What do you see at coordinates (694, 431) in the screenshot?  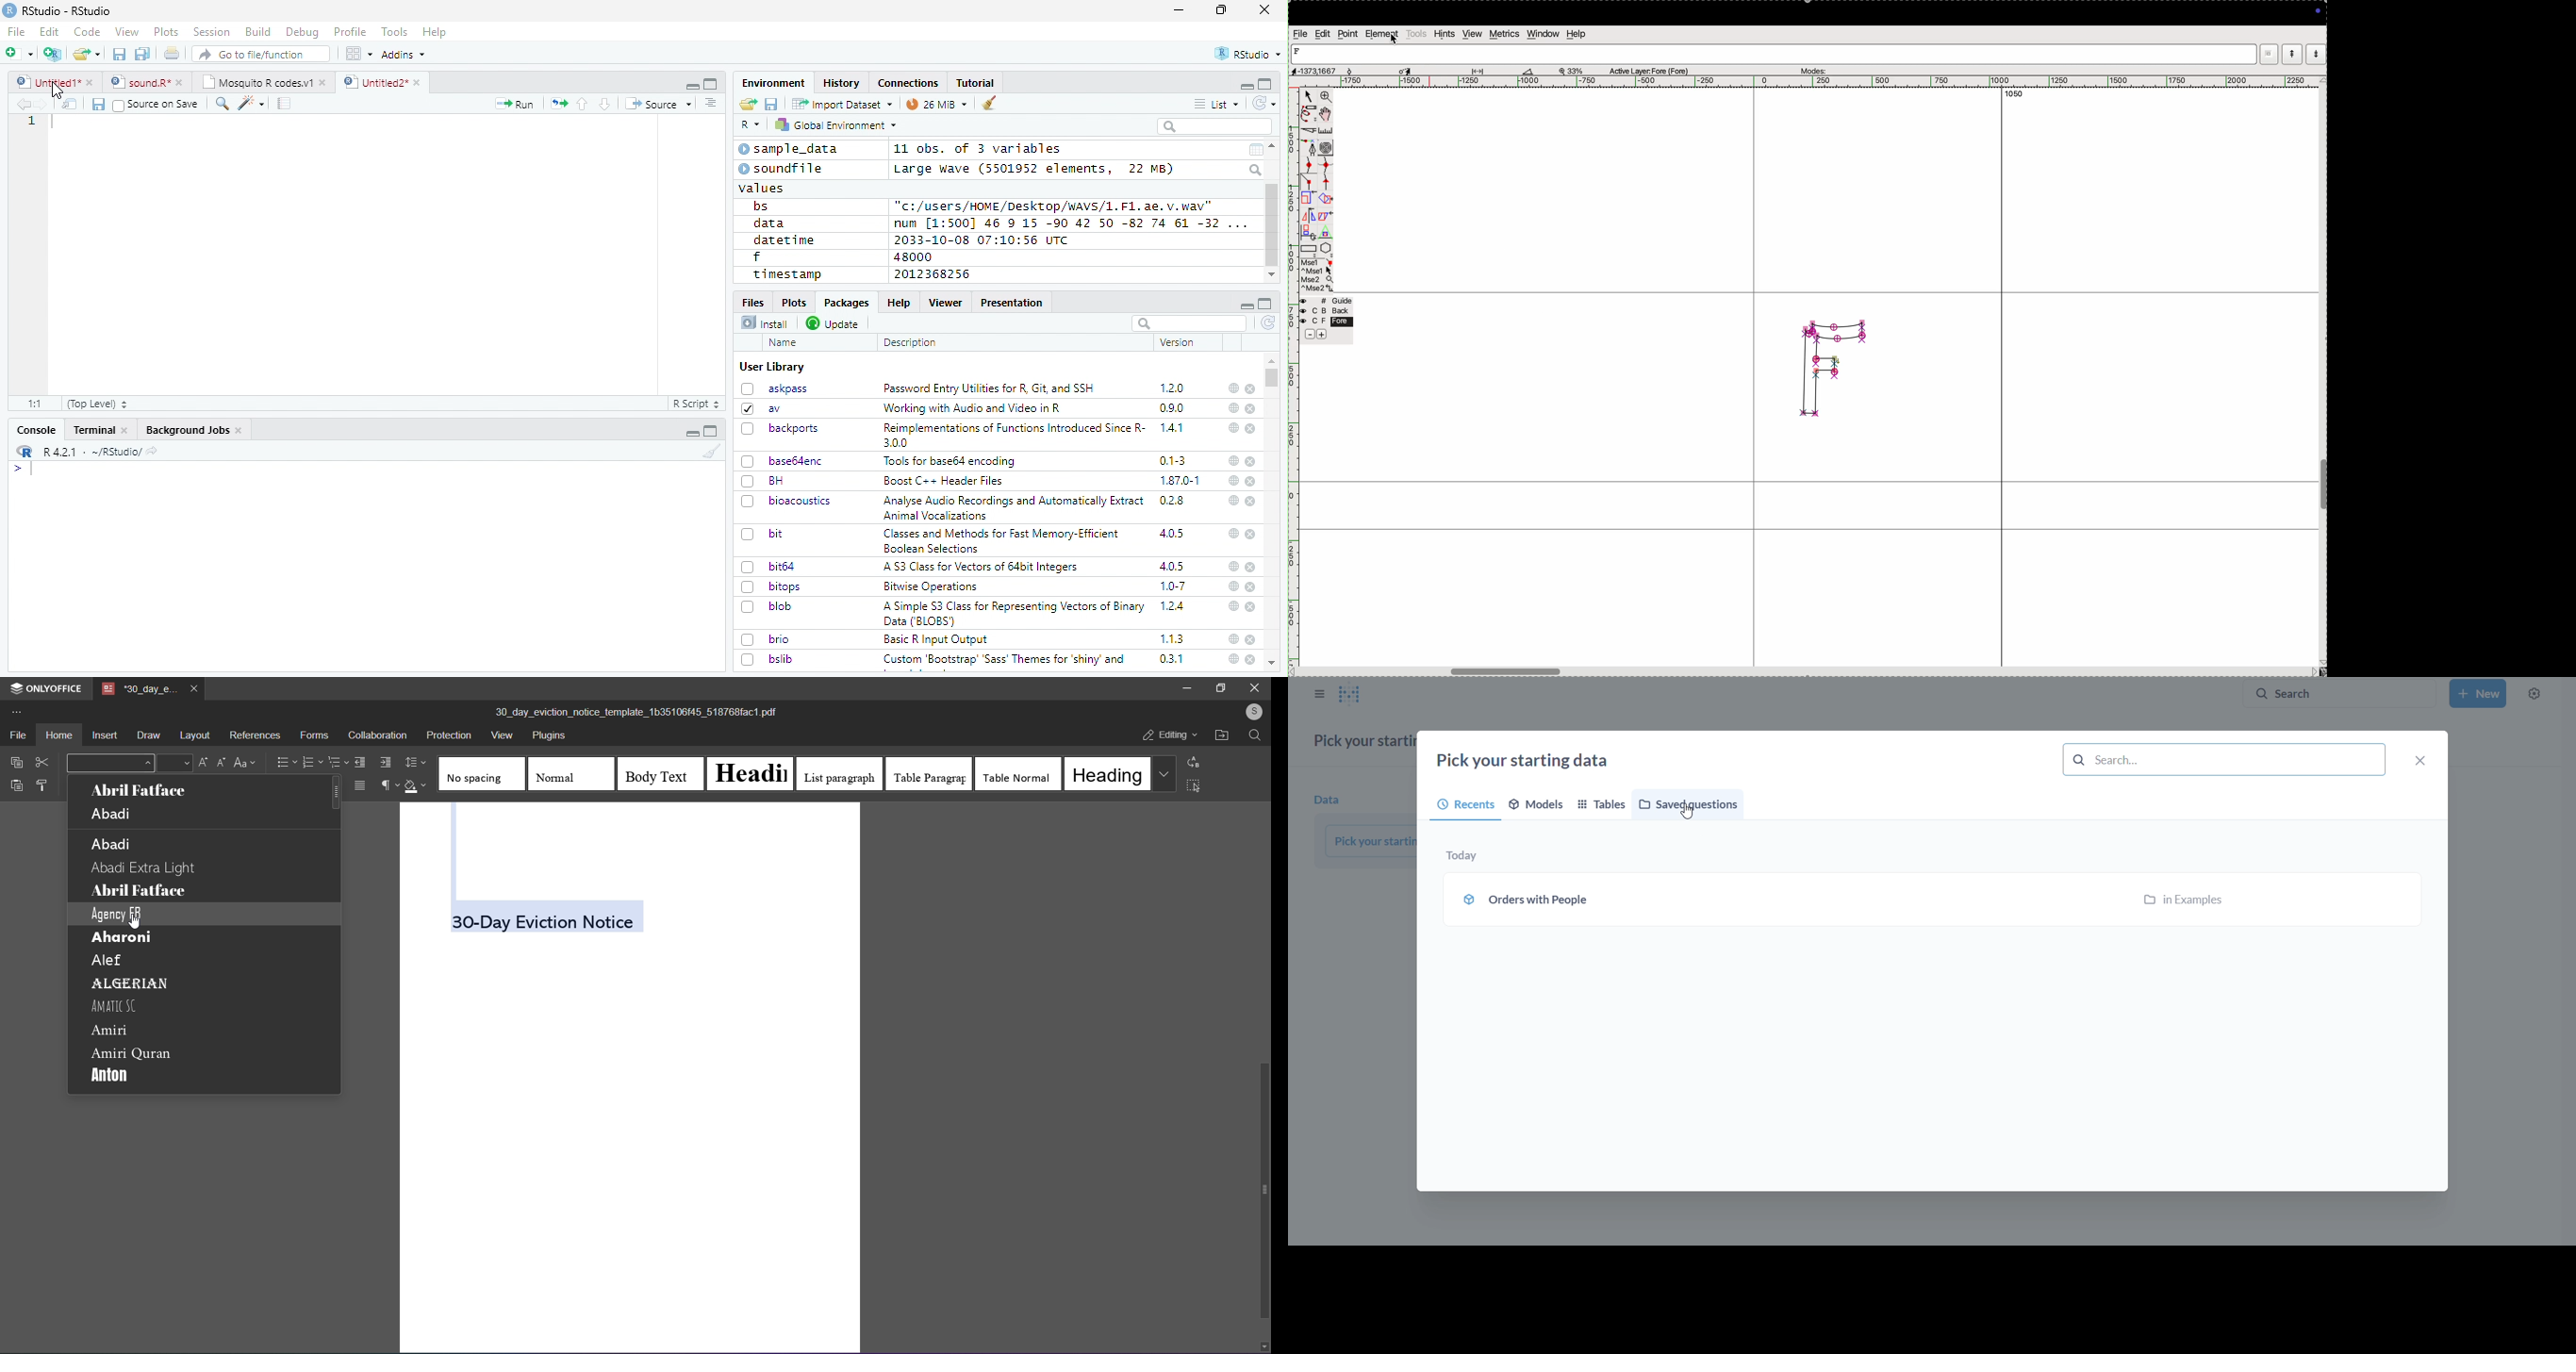 I see `minimize` at bounding box center [694, 431].